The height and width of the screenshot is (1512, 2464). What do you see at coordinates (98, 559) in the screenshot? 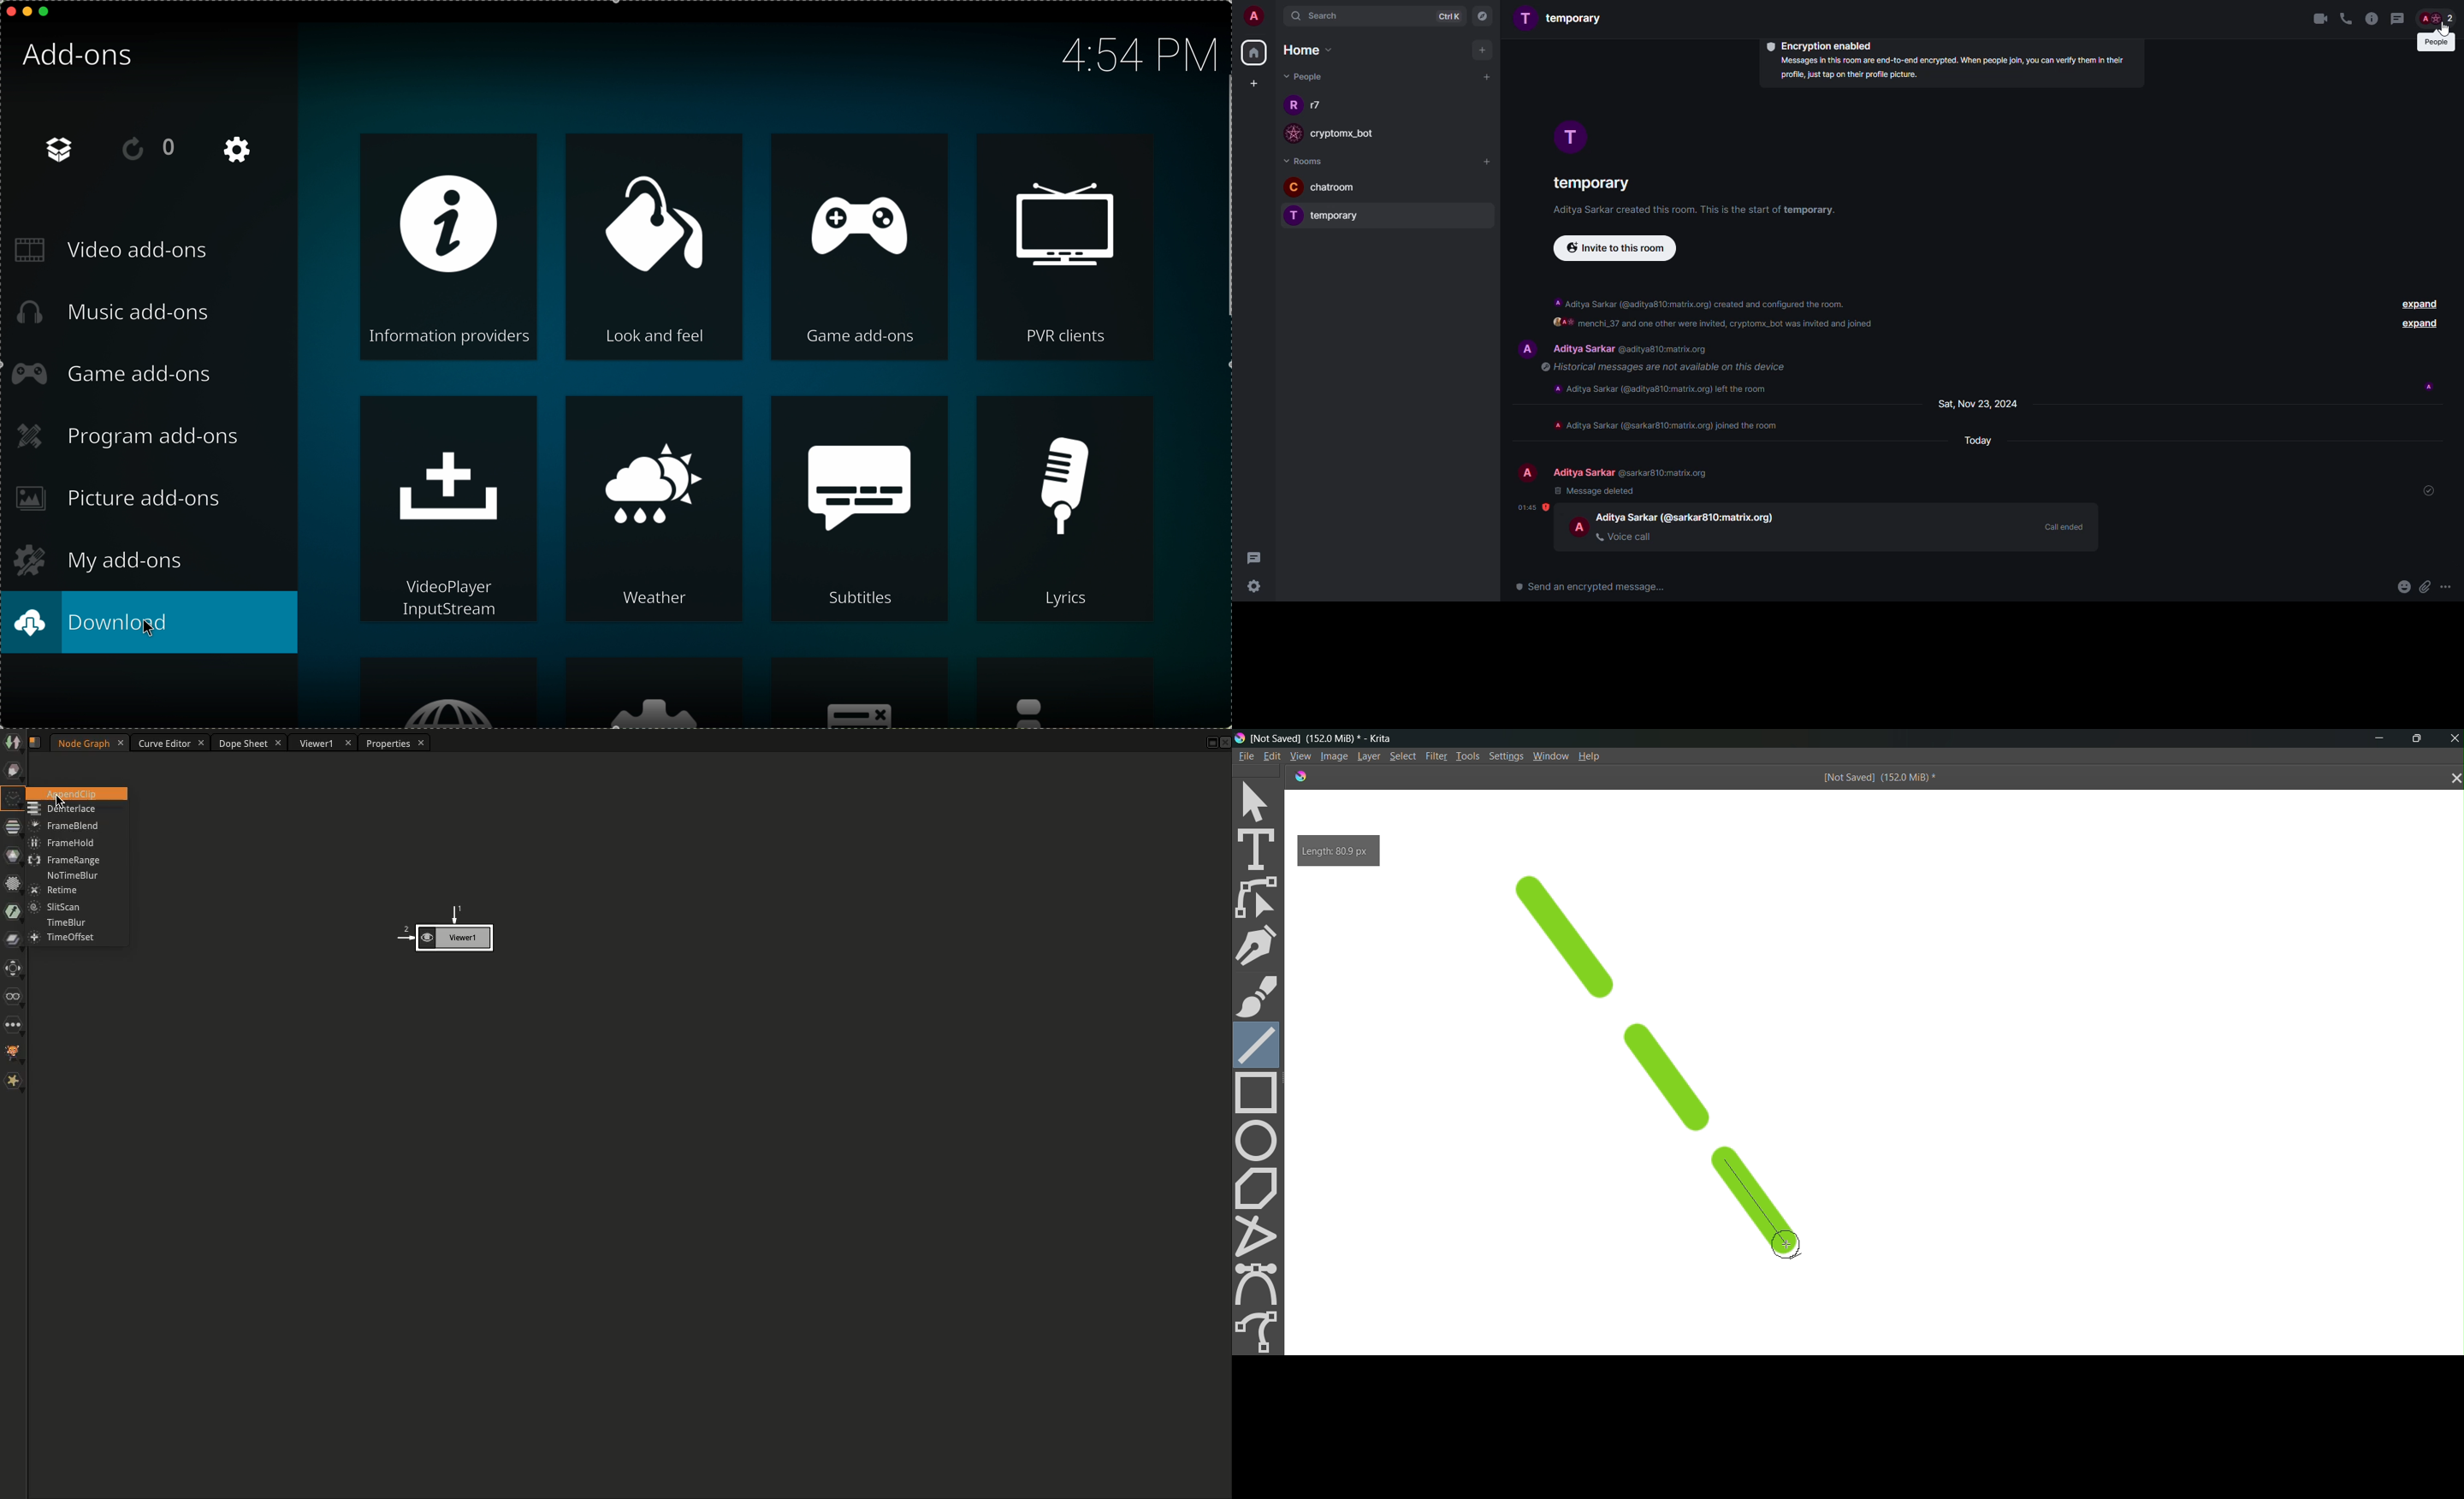
I see `my add-ons` at bounding box center [98, 559].